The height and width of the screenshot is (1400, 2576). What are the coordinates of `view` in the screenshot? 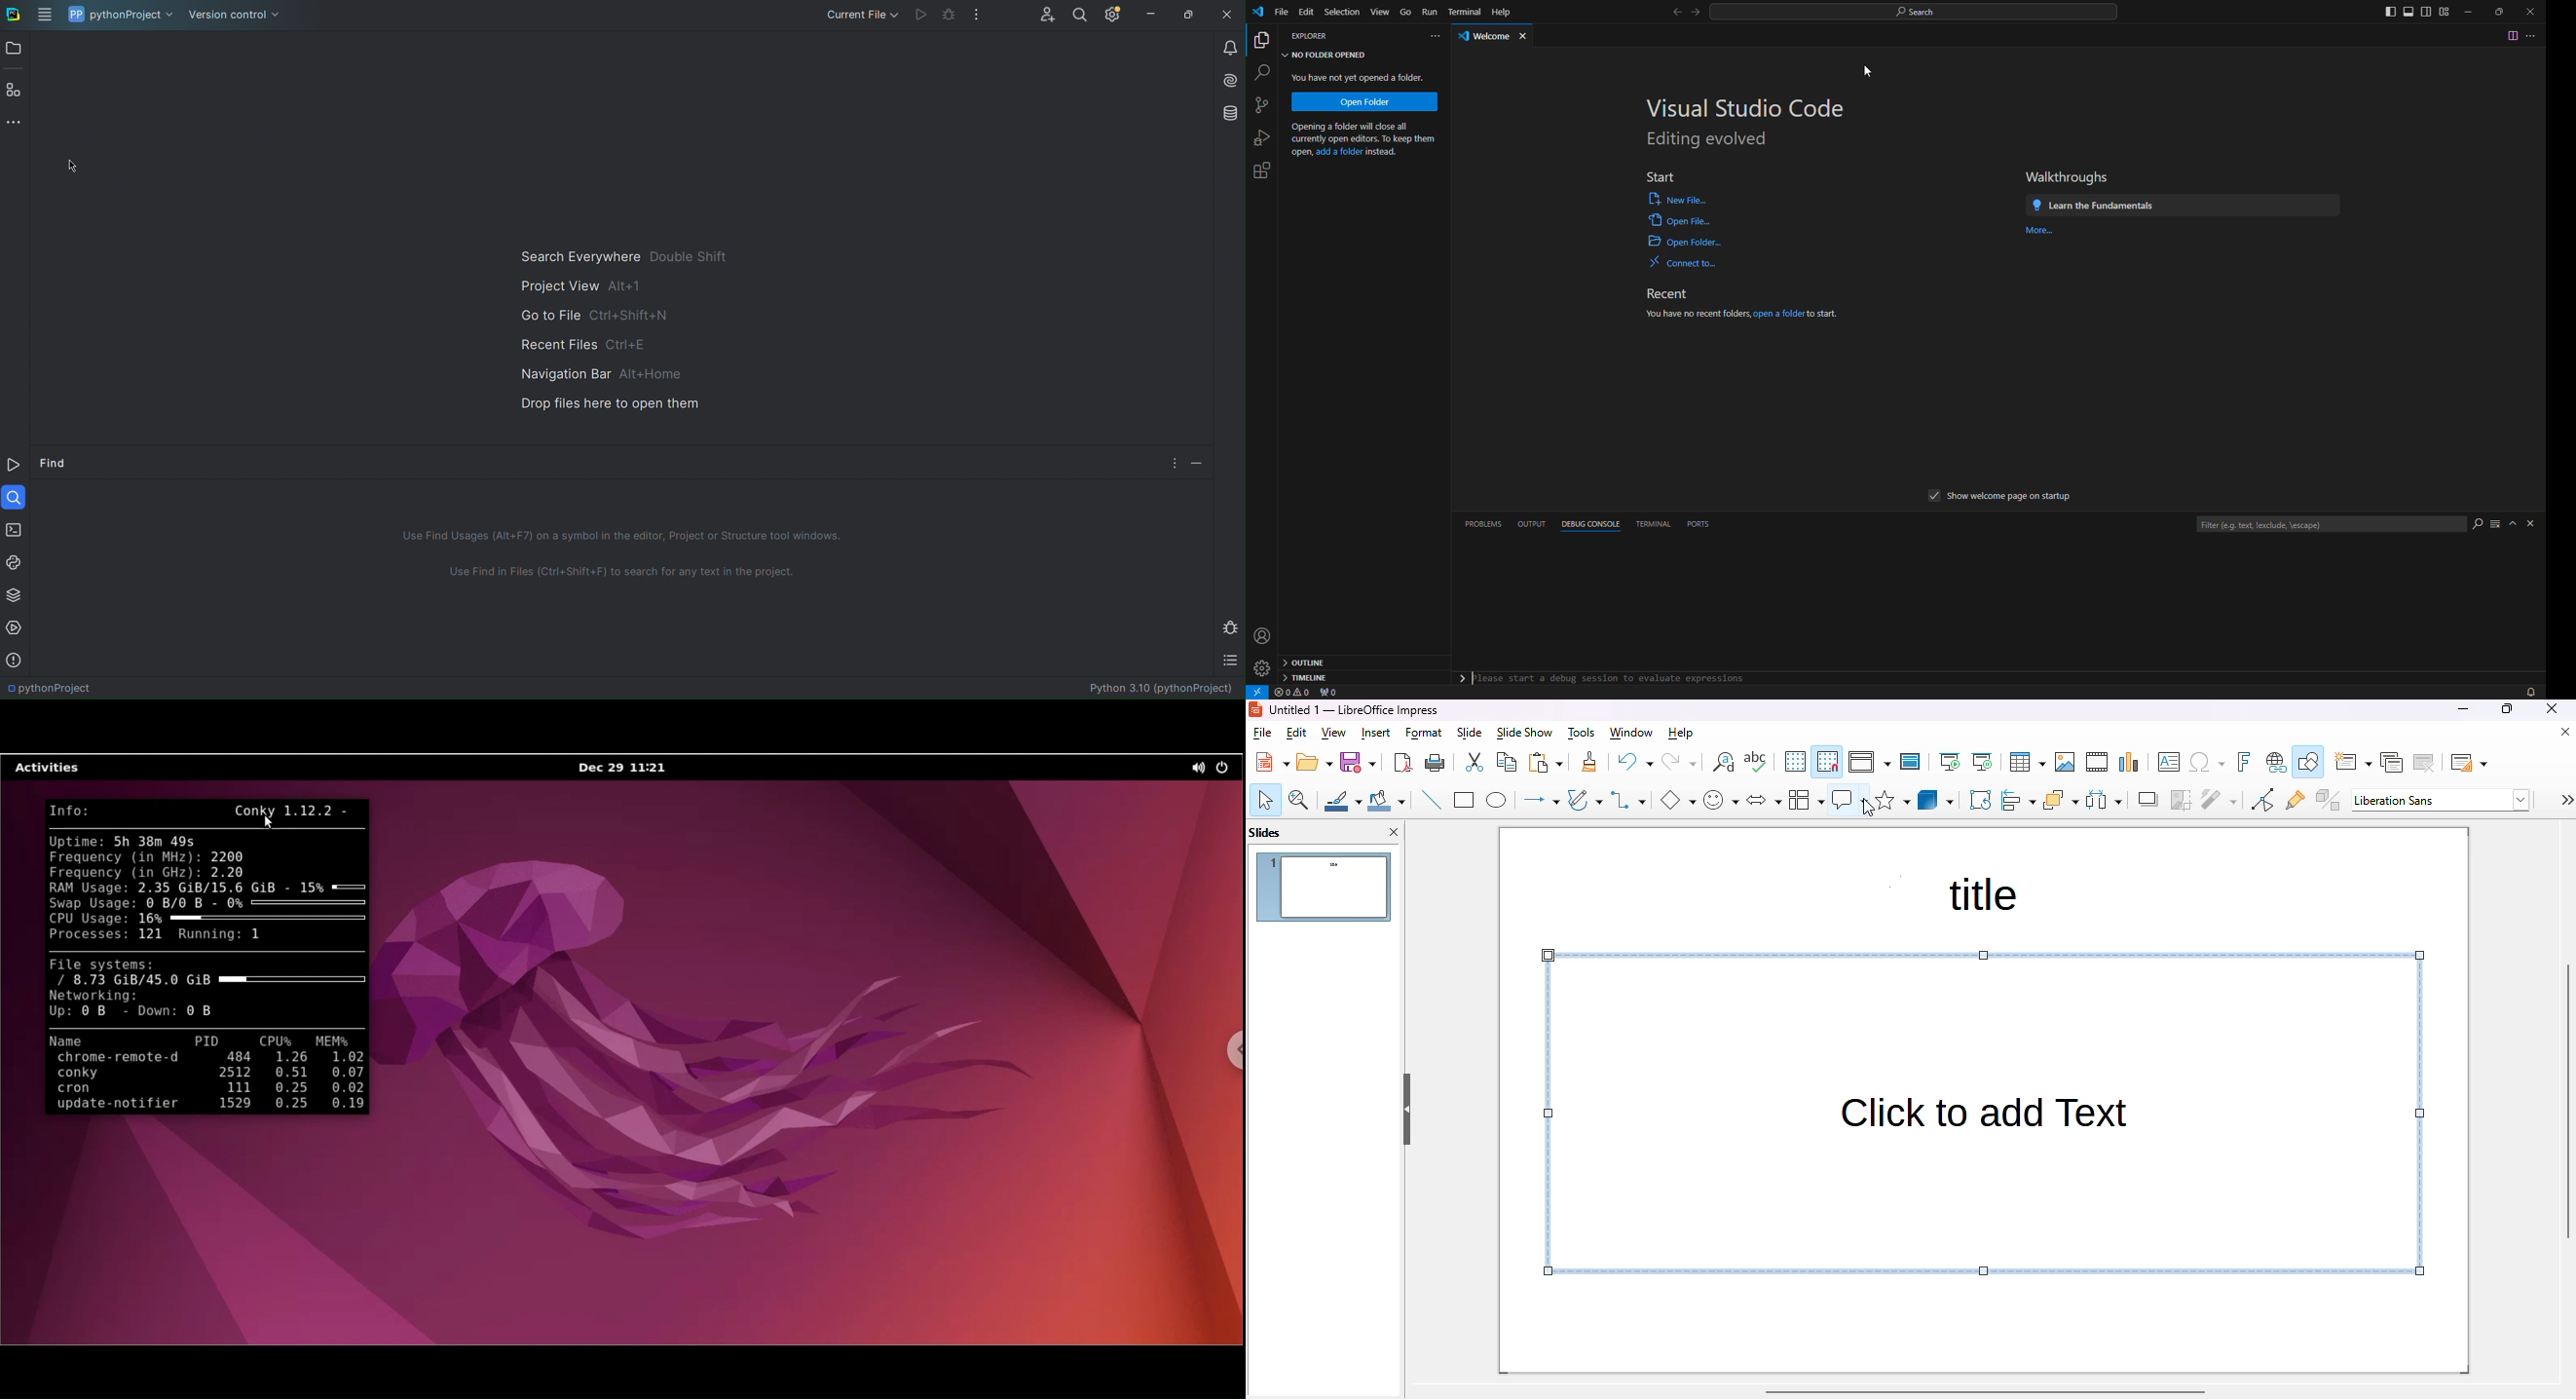 It's located at (1333, 734).